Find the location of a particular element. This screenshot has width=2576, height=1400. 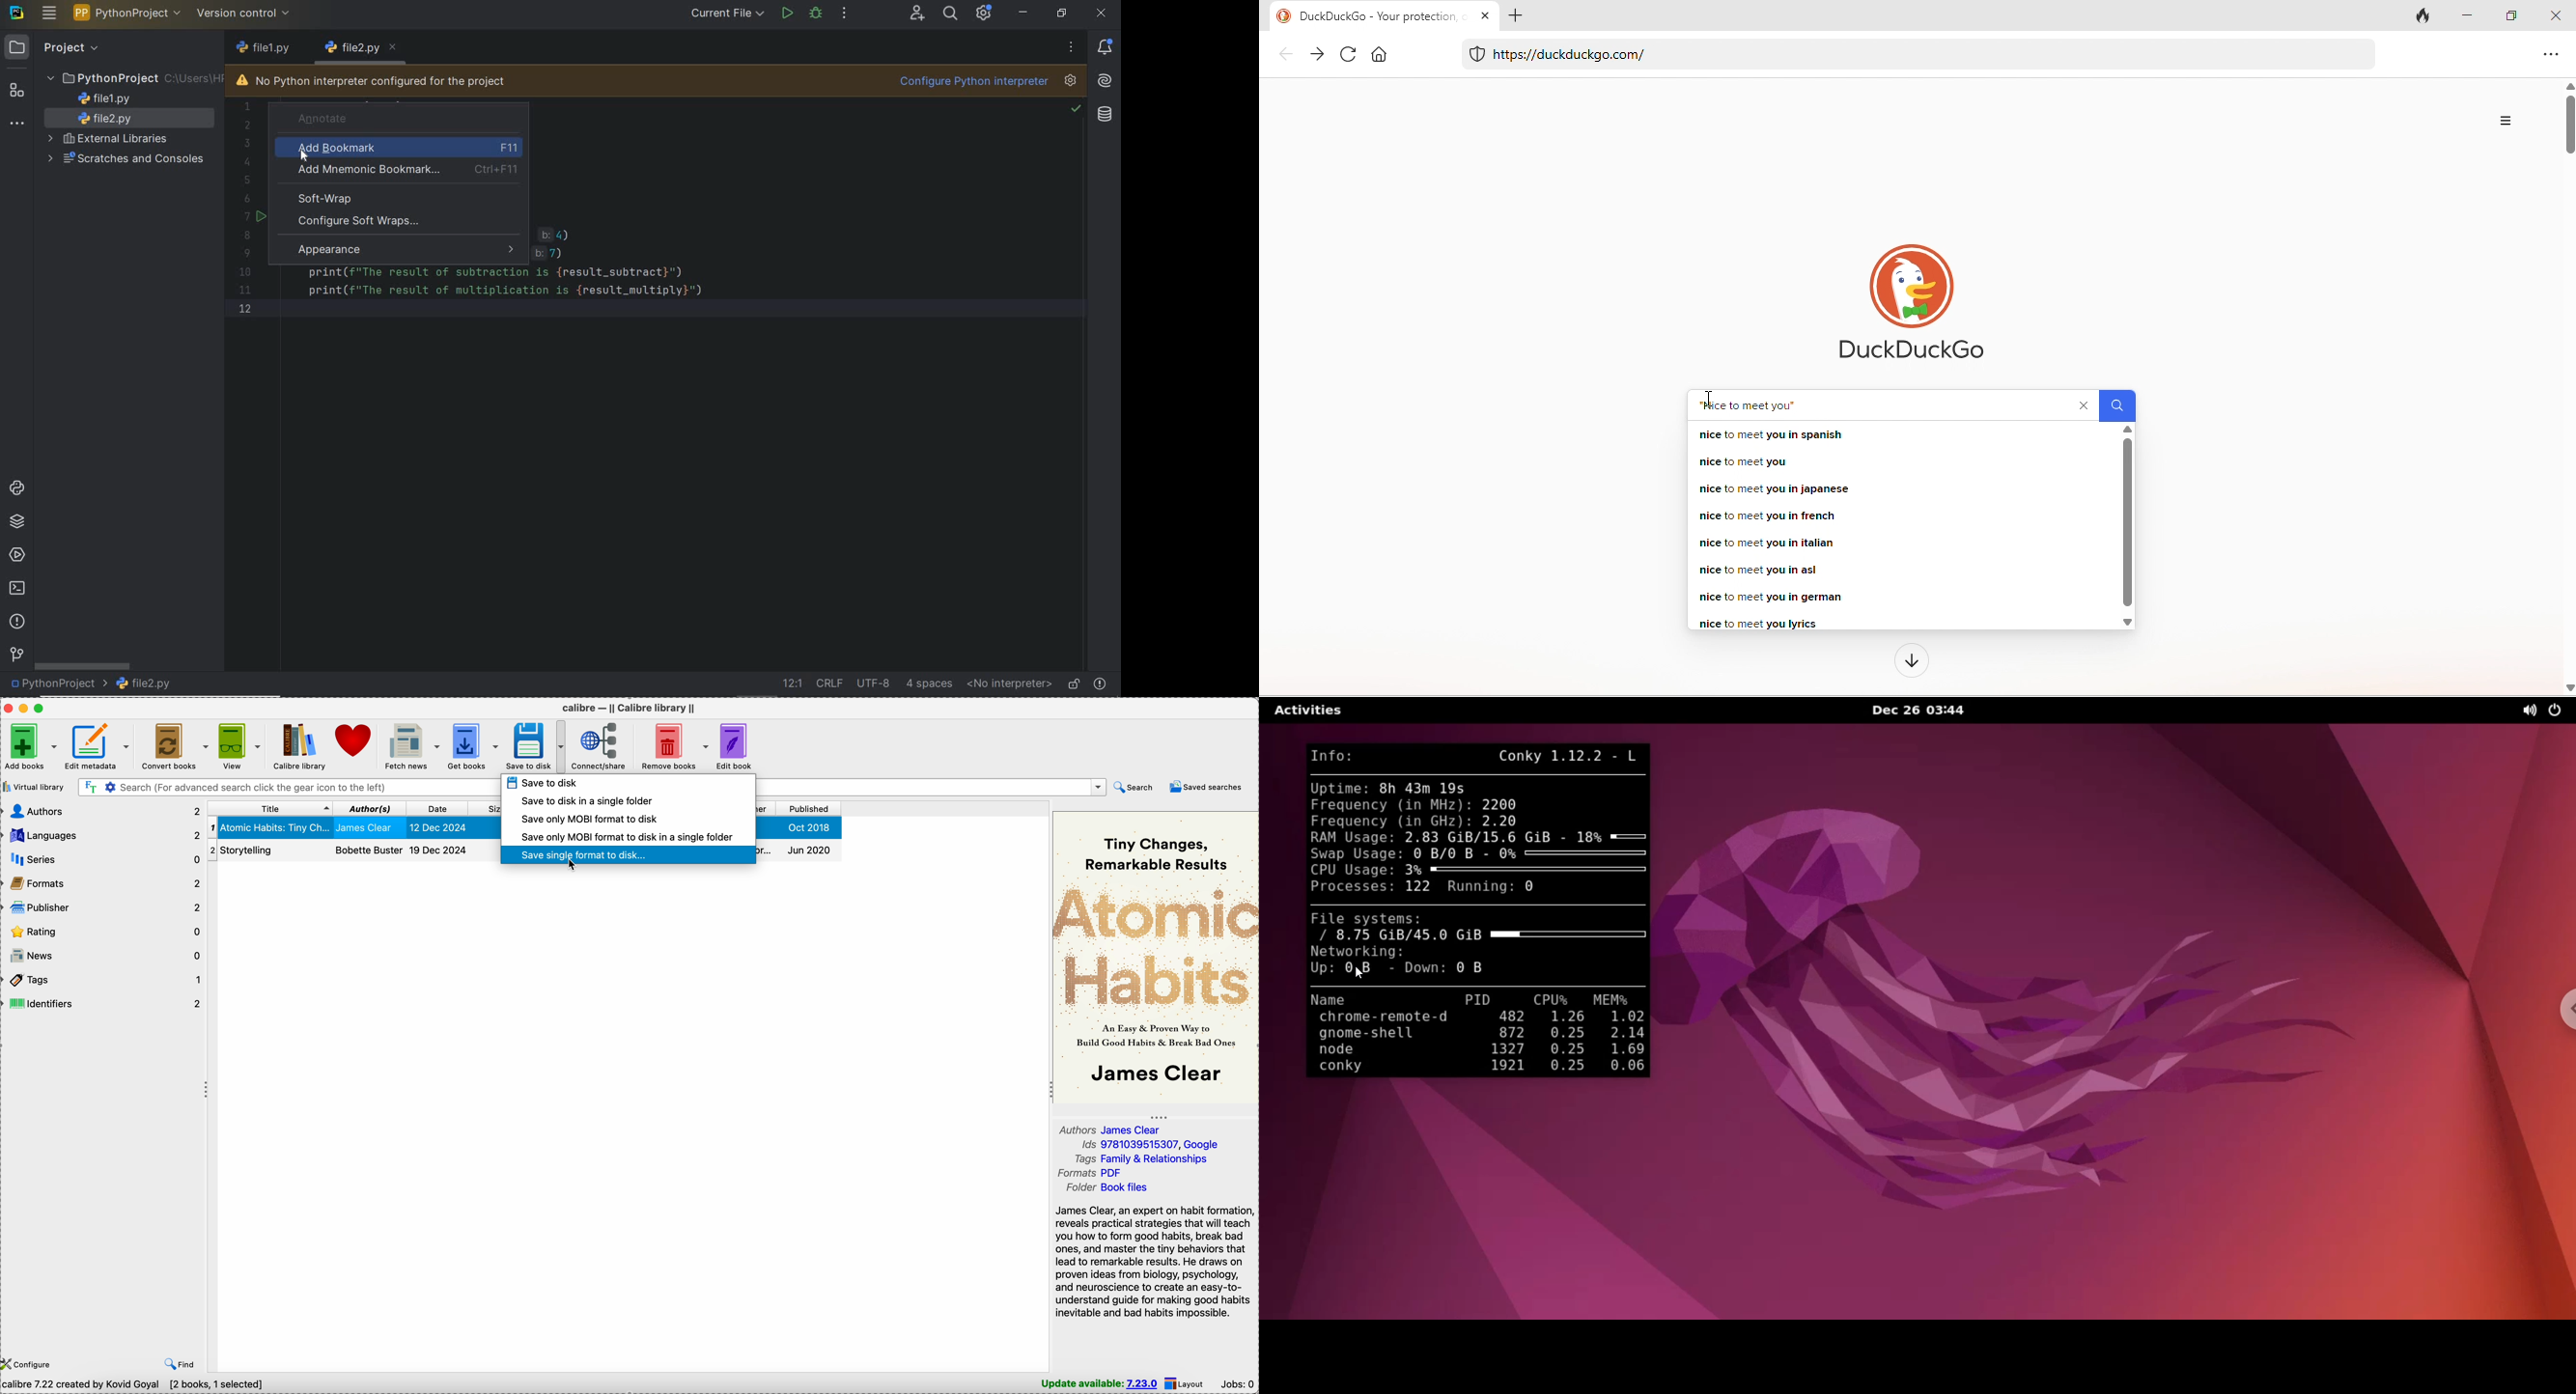

rating is located at coordinates (104, 932).